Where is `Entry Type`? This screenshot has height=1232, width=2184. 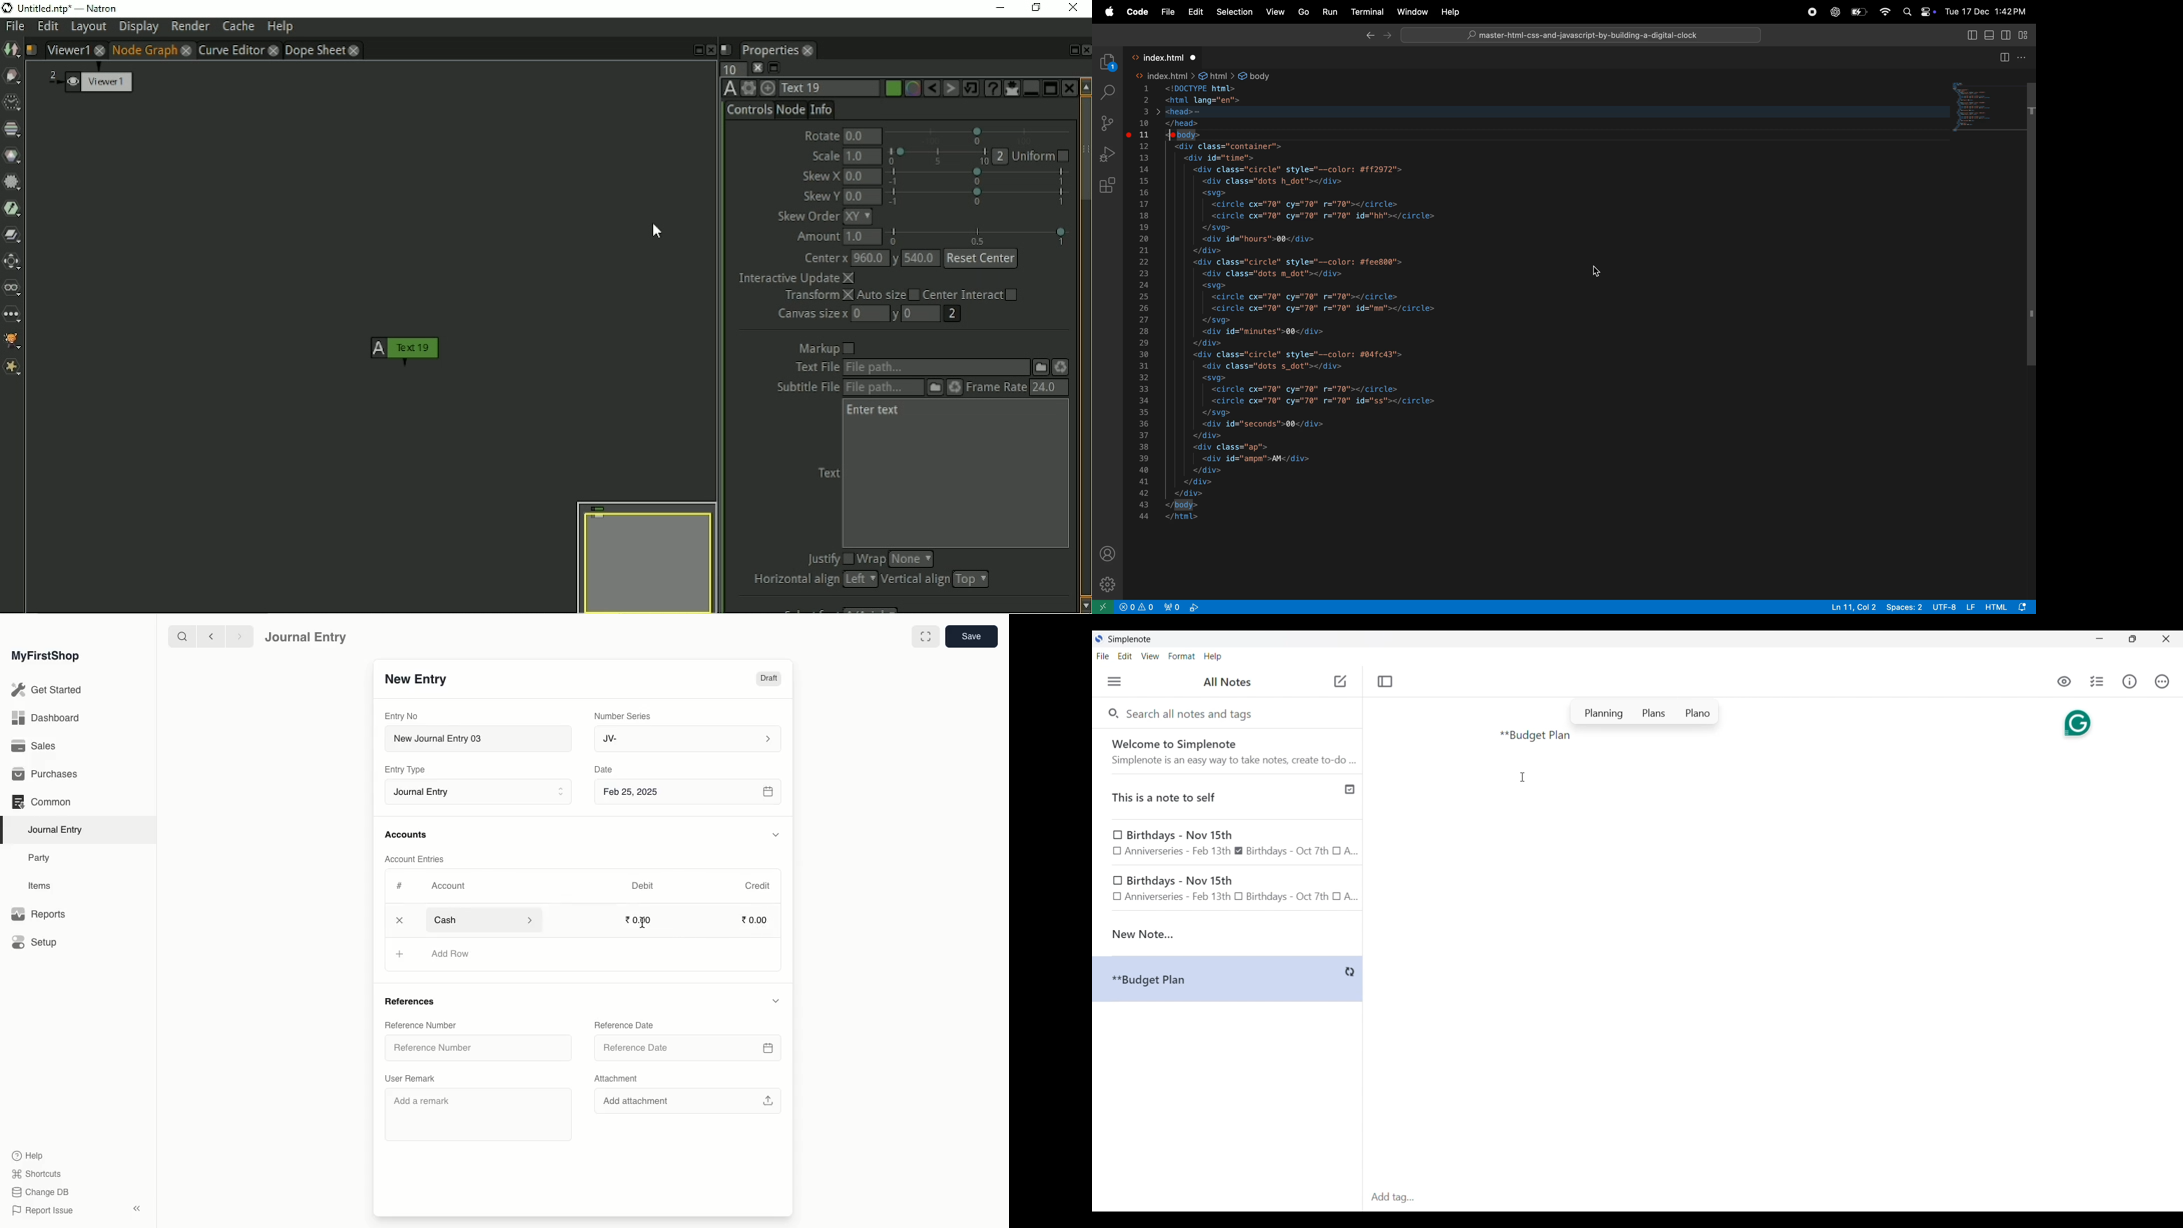 Entry Type is located at coordinates (409, 770).